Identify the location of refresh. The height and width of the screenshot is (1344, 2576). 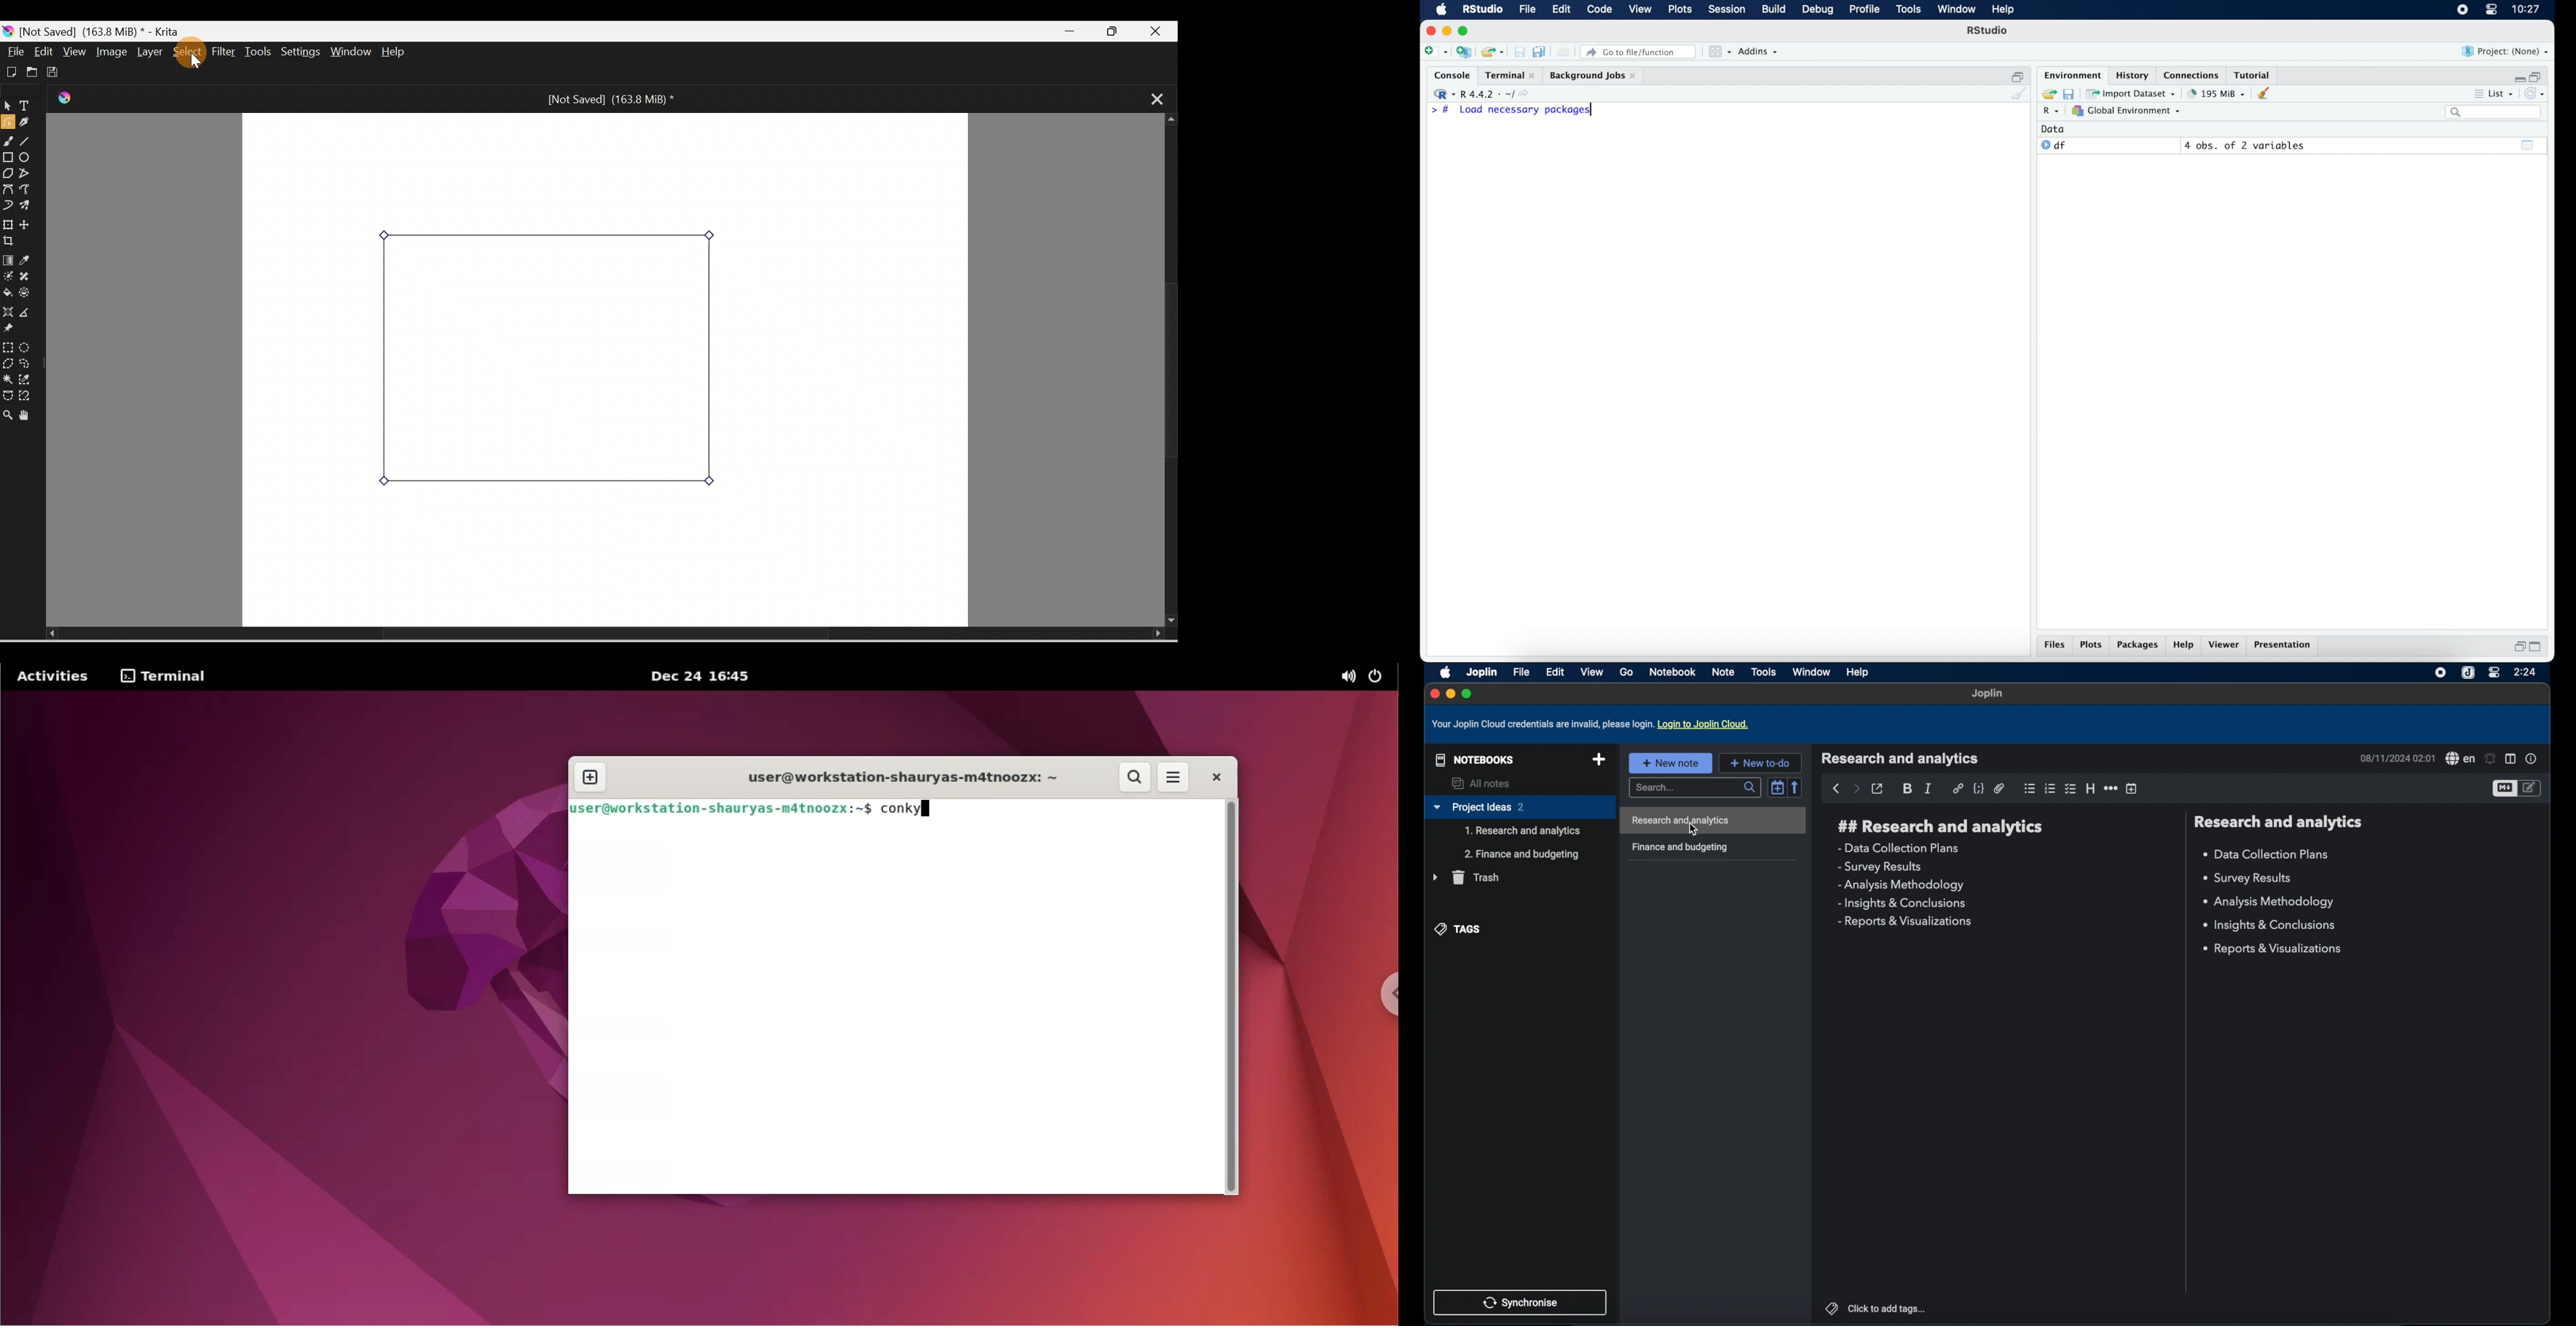
(2537, 95).